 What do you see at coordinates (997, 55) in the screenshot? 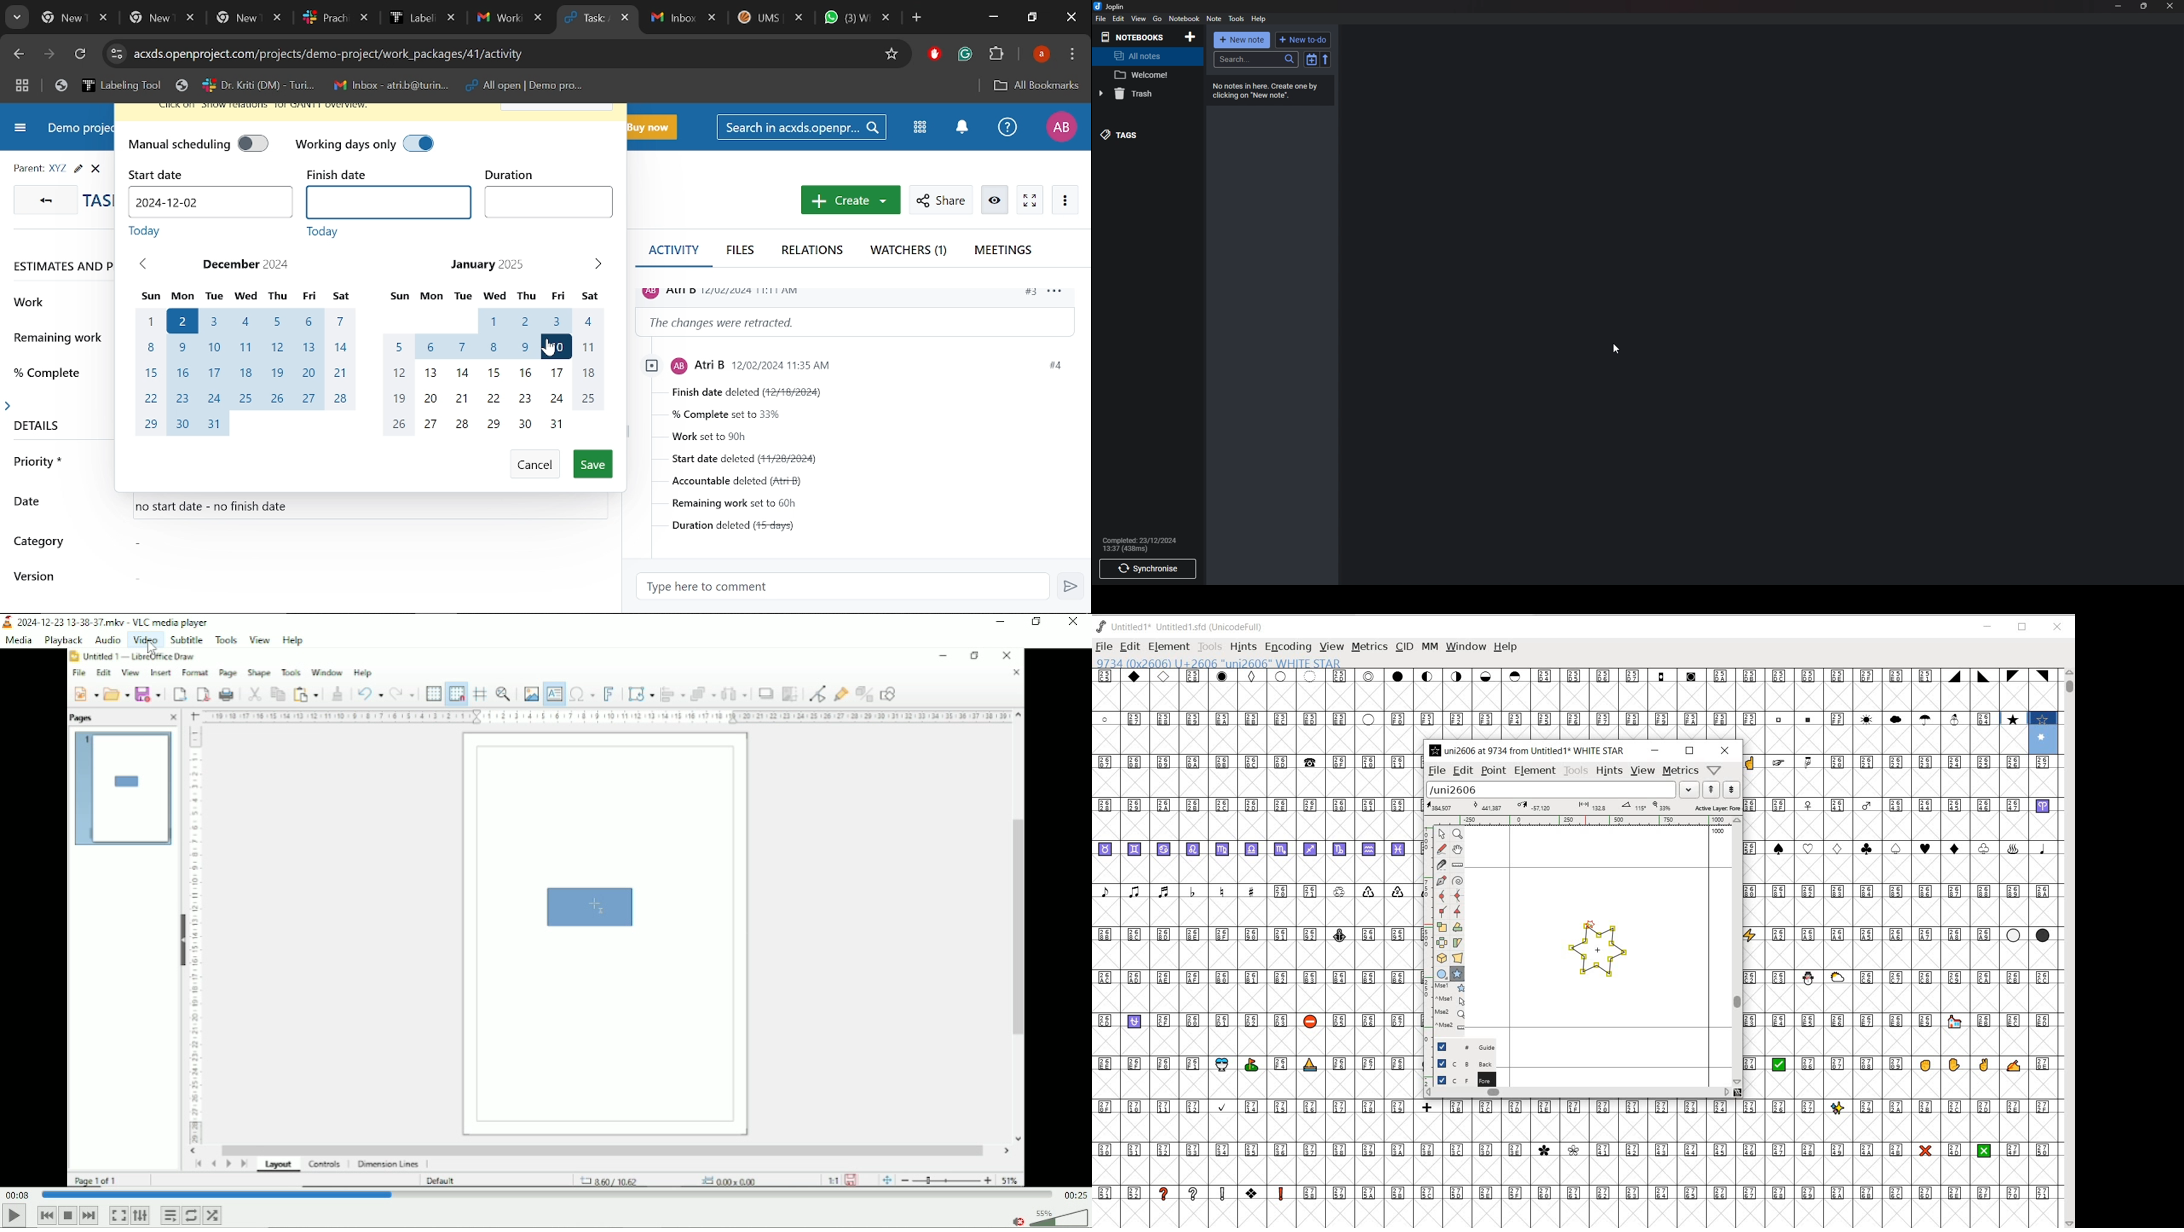
I see `Extenions` at bounding box center [997, 55].